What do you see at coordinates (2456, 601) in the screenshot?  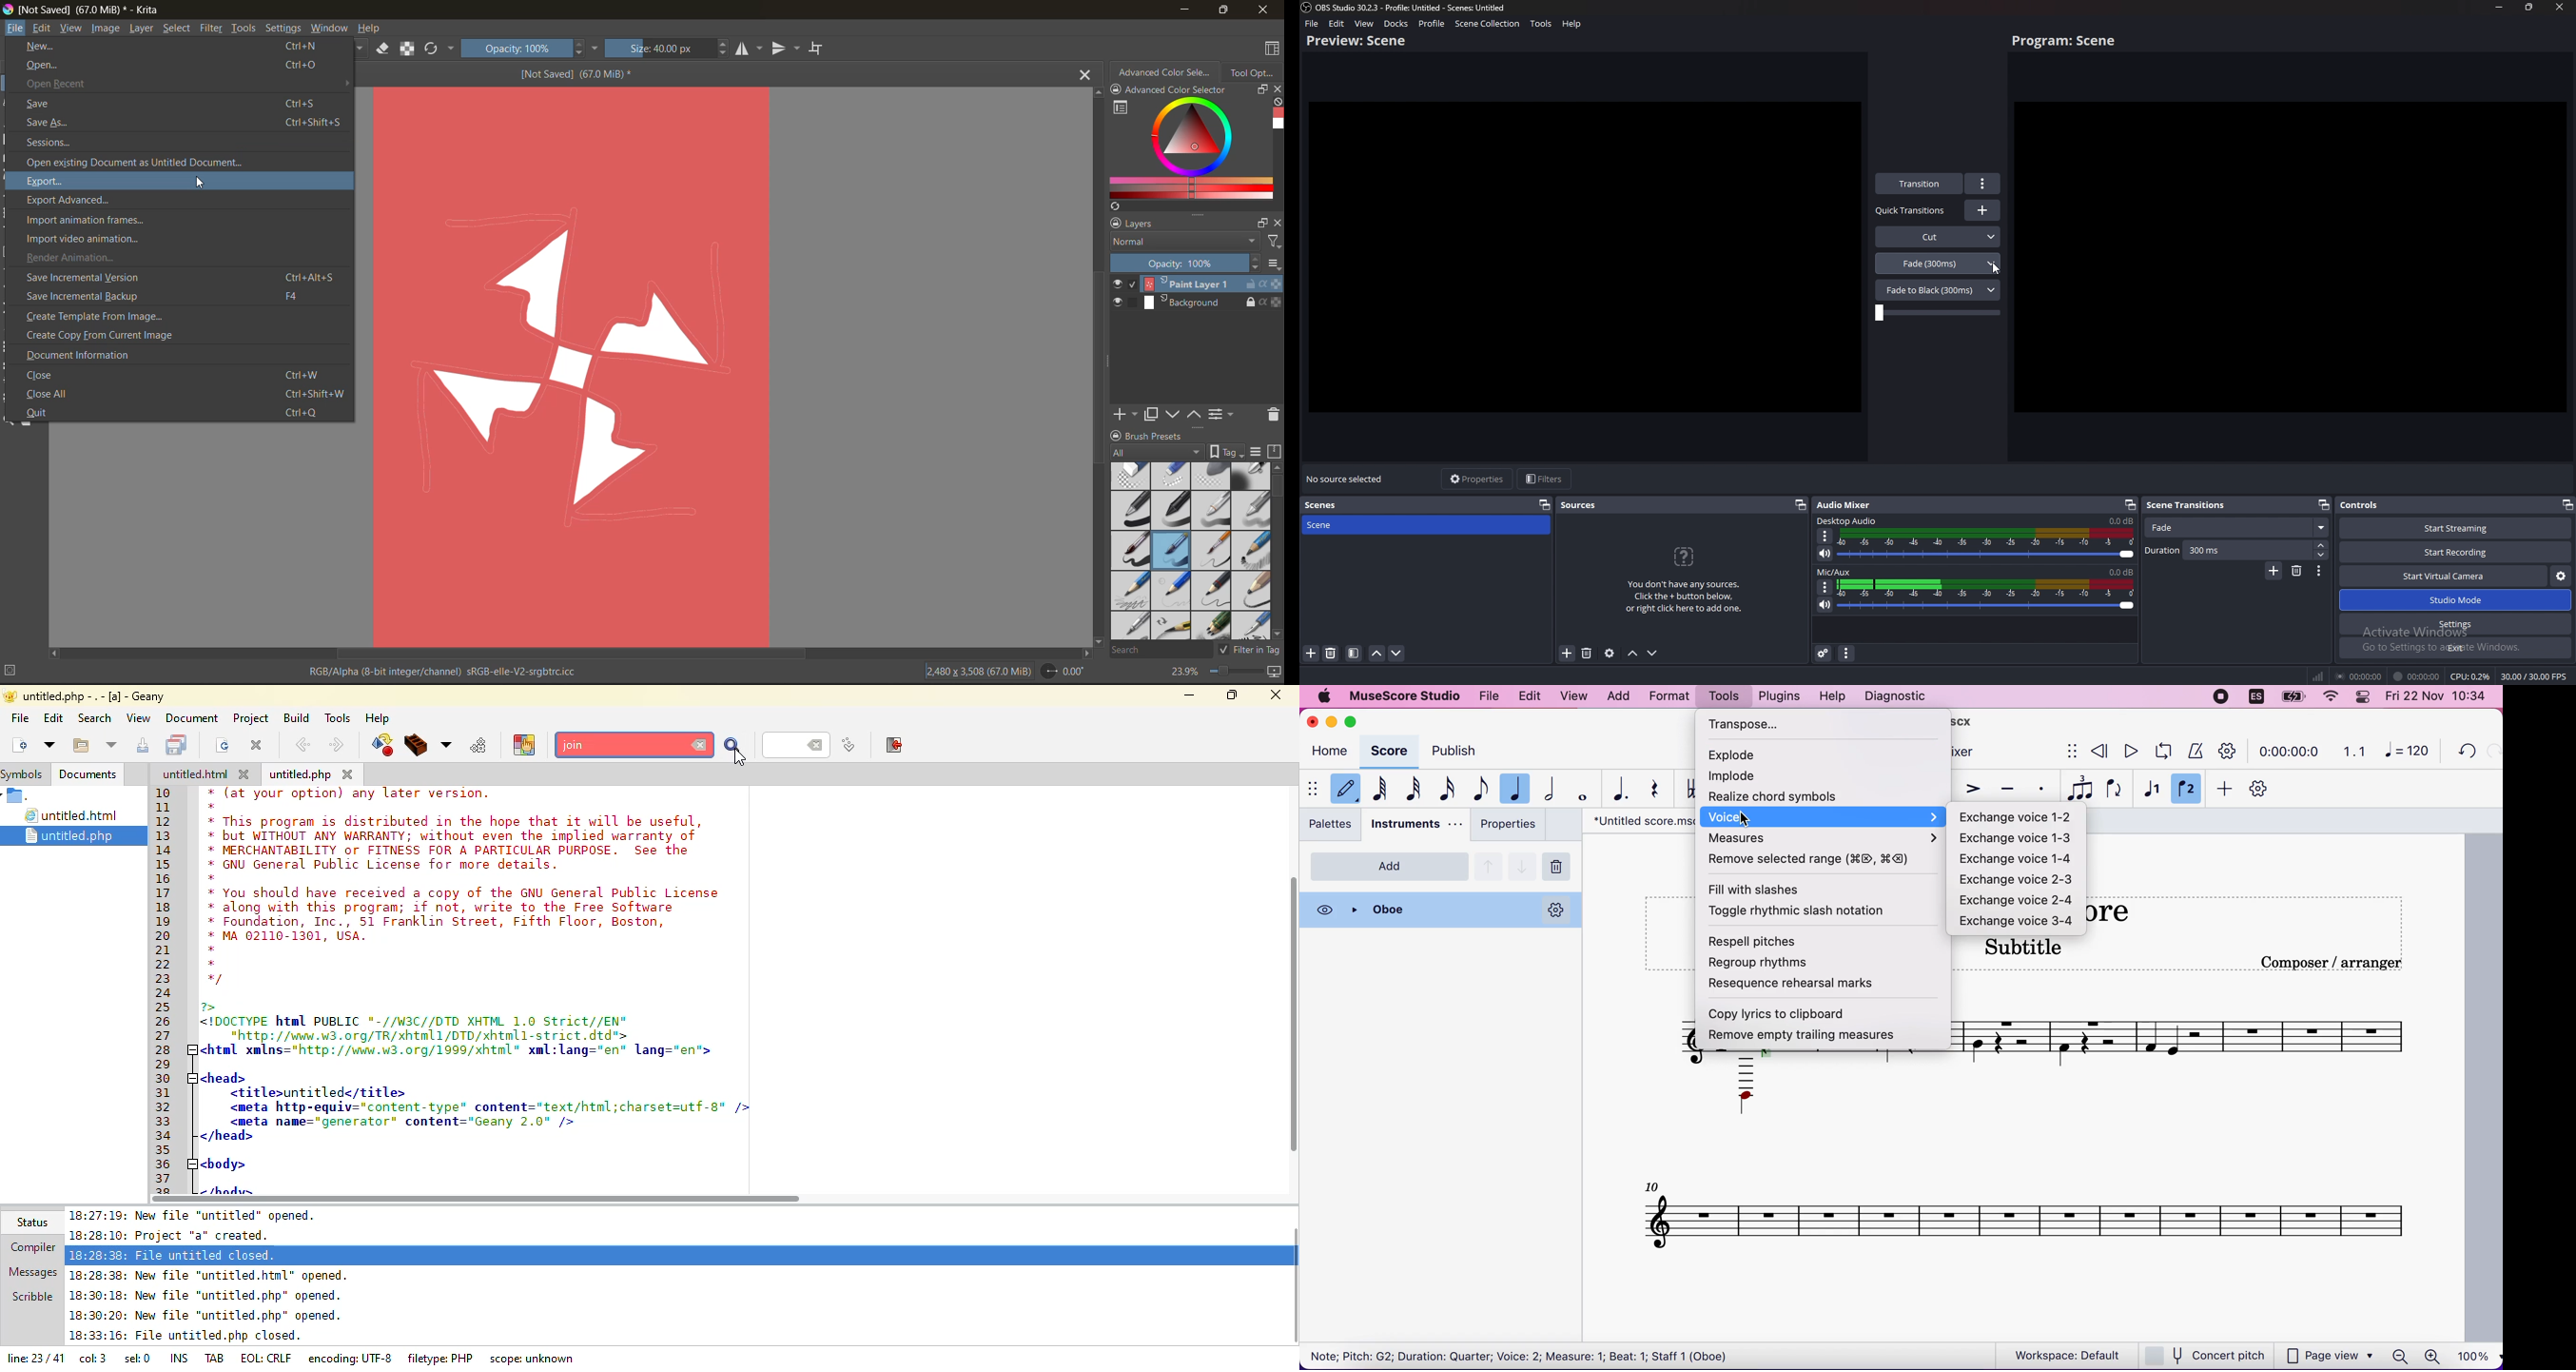 I see `Studio mode` at bounding box center [2456, 601].